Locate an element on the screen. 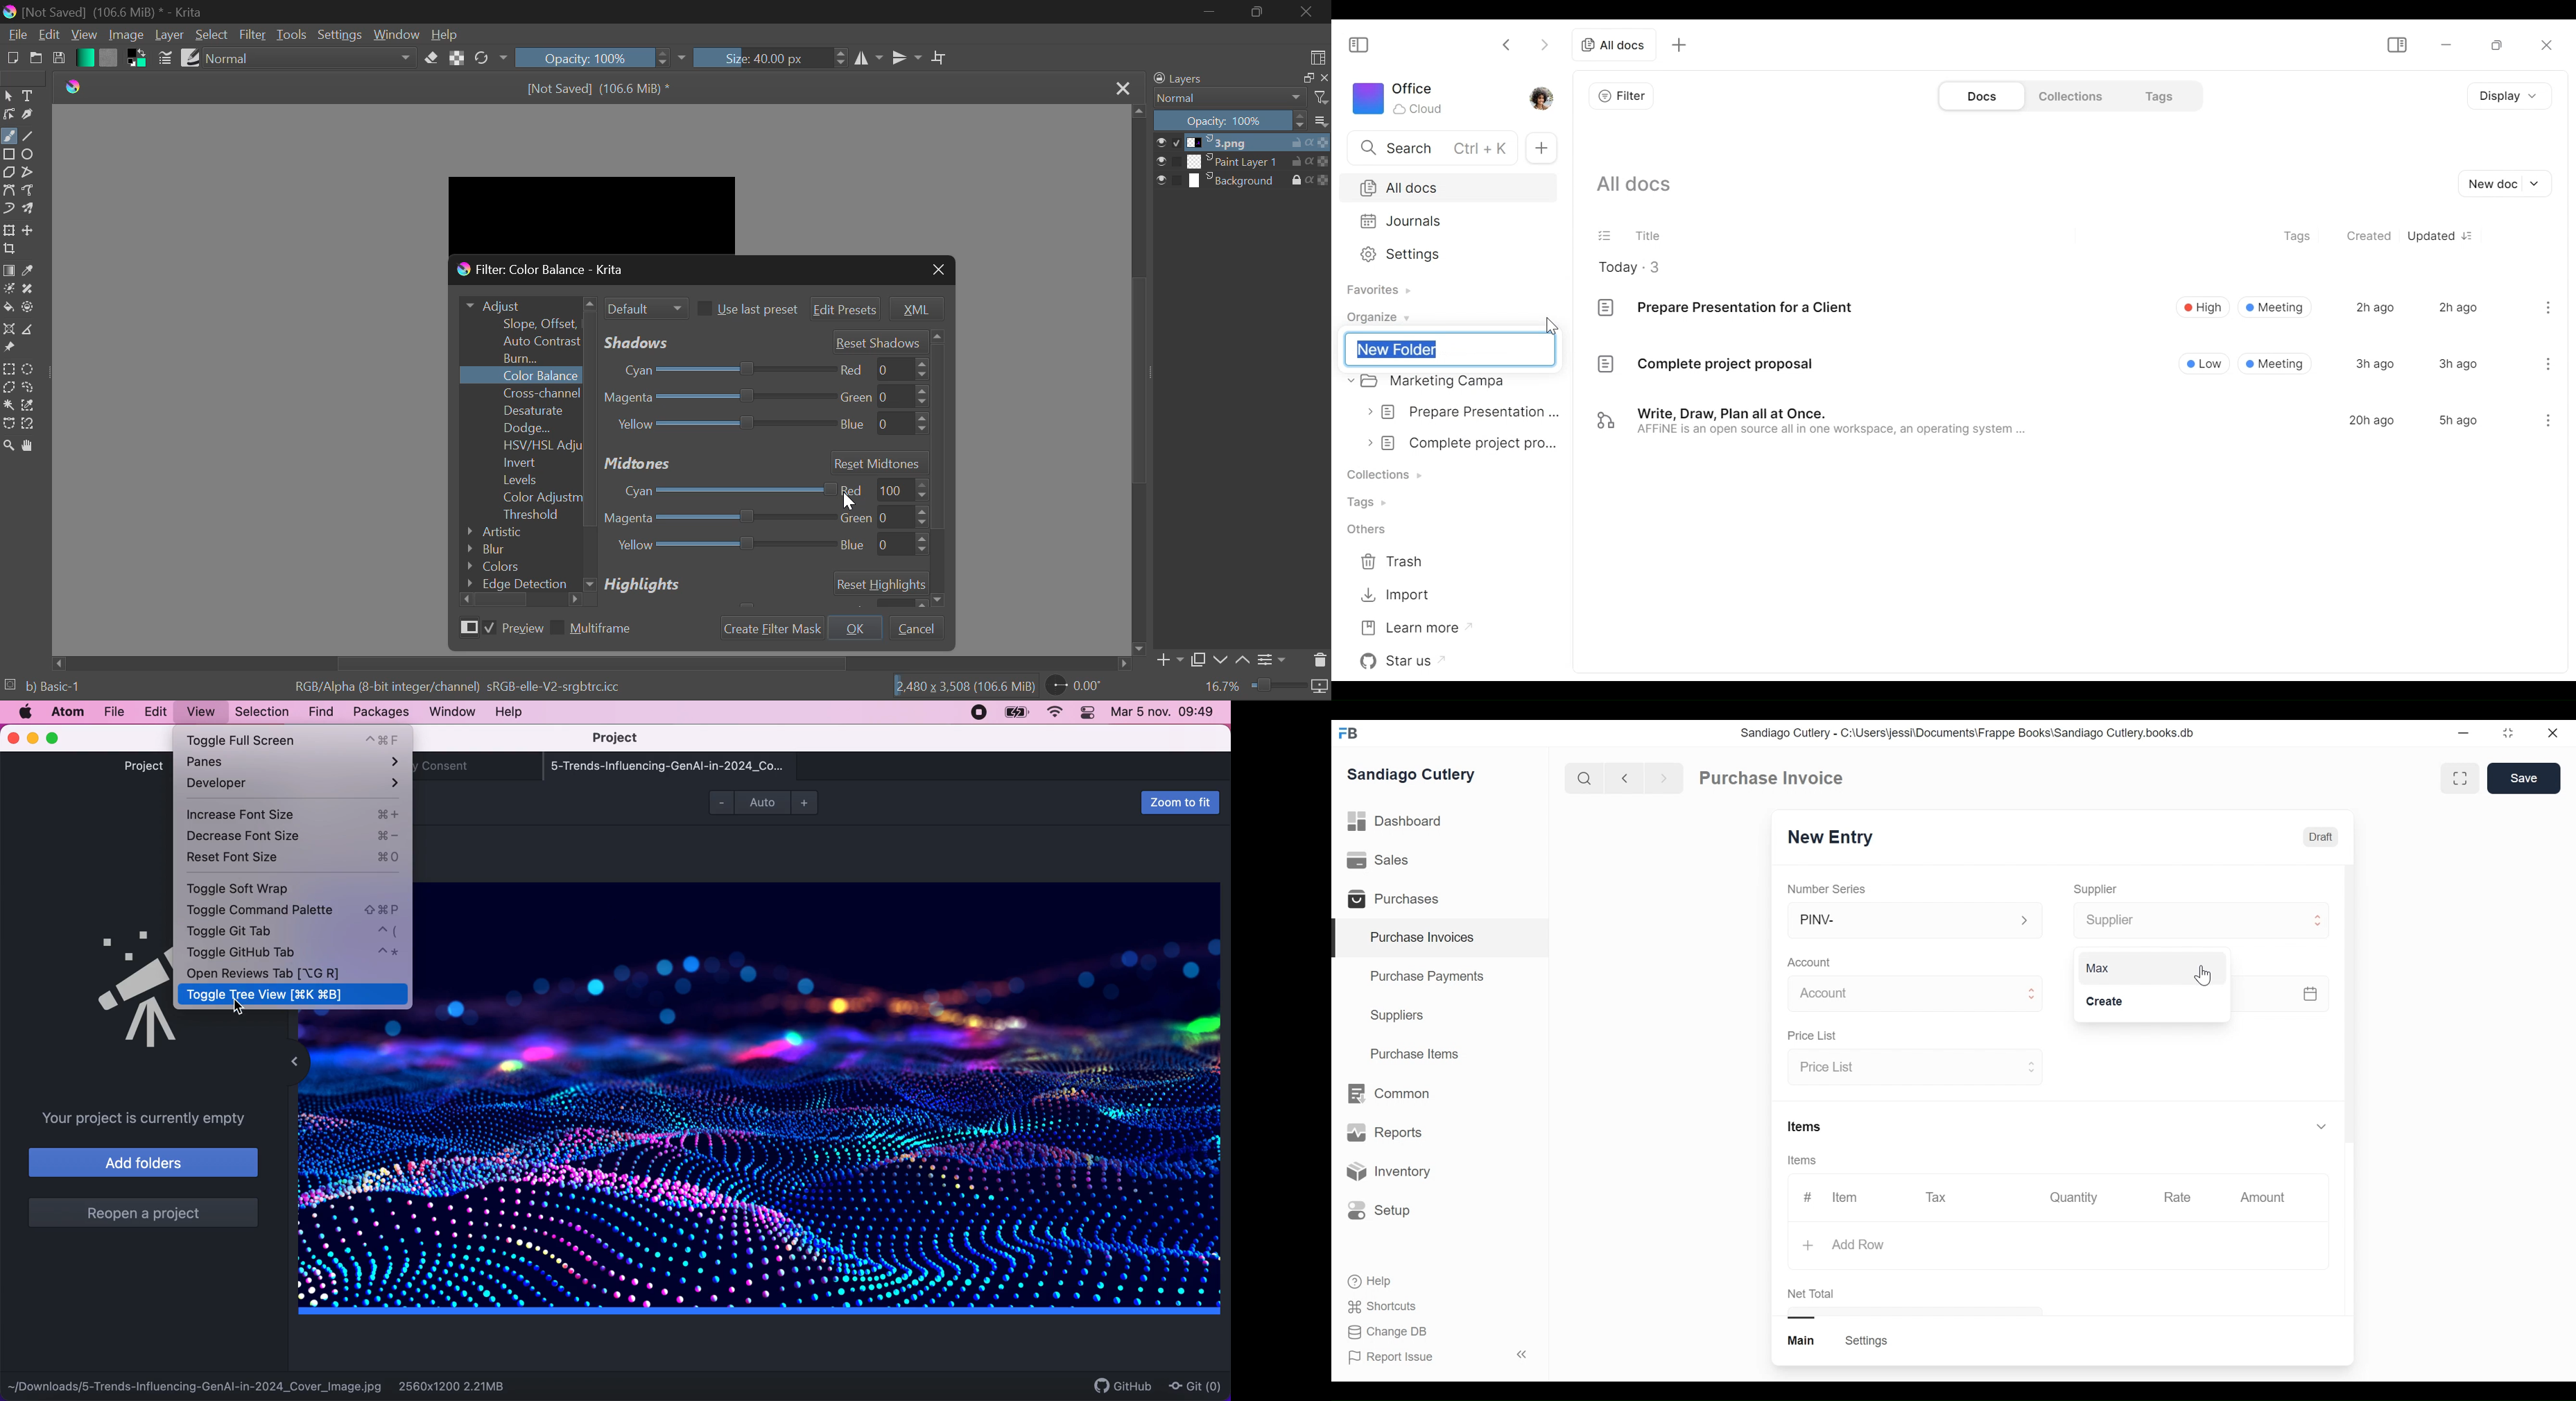 Image resolution: width=2576 pixels, height=1428 pixels. Purchase Payments is located at coordinates (1429, 978).